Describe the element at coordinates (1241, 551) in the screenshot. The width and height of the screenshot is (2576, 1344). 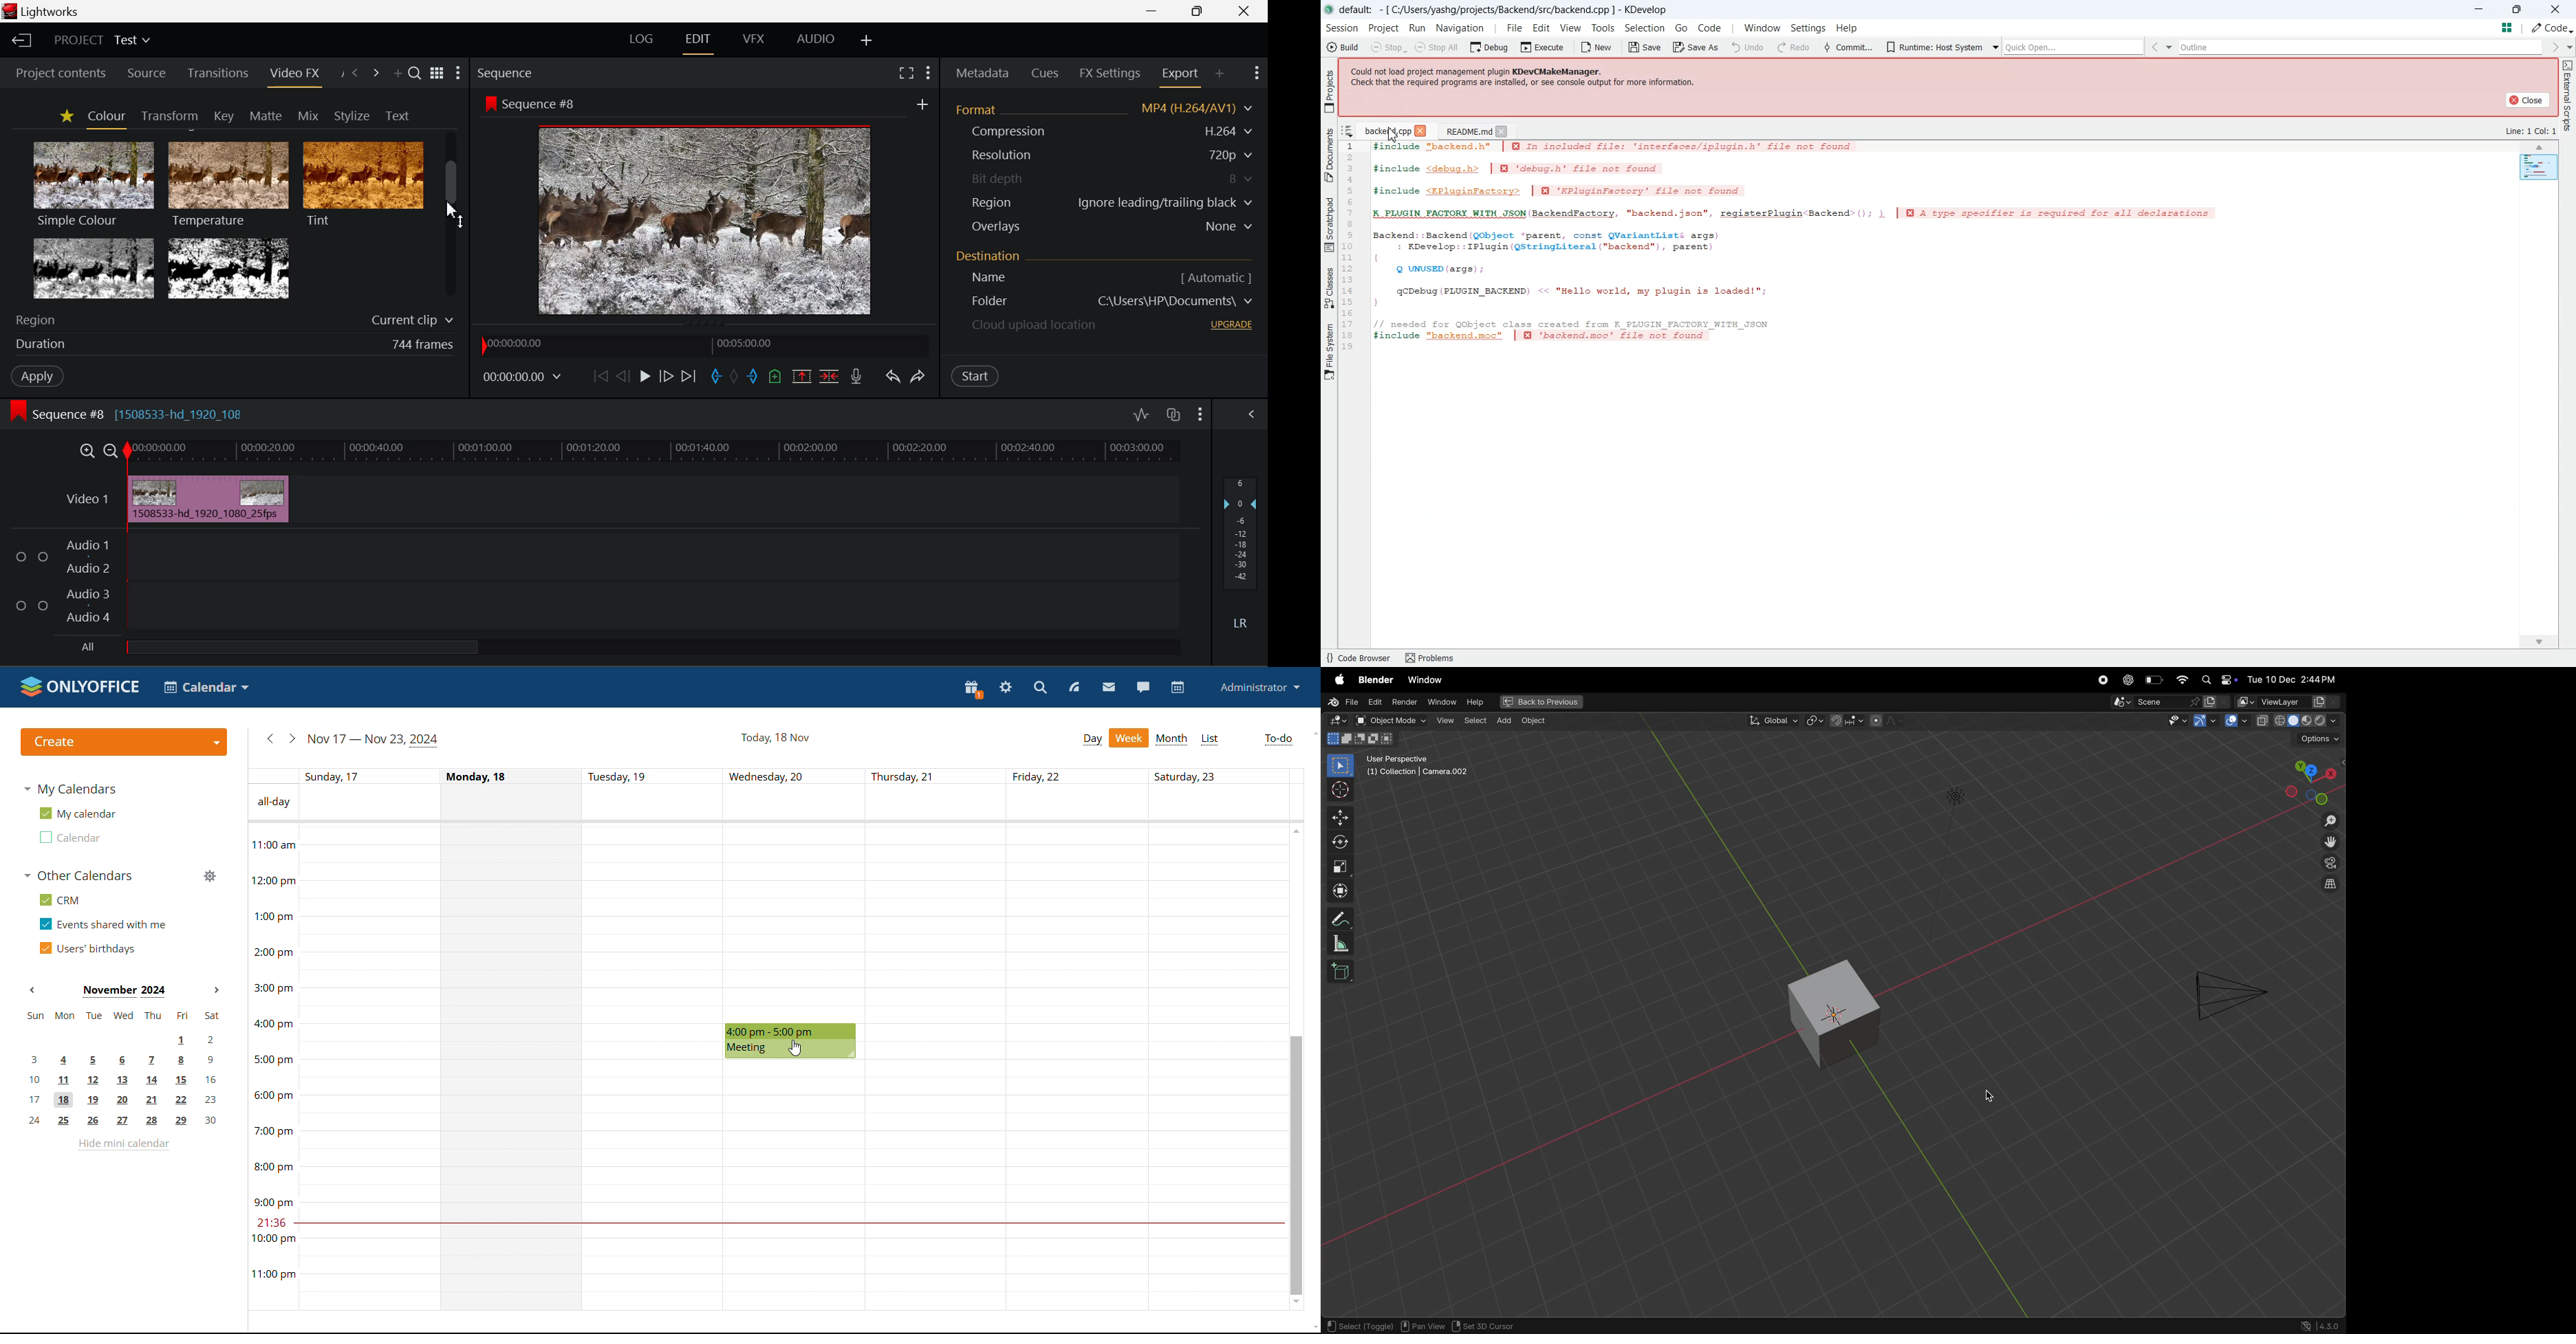
I see `Decibel Level` at that location.